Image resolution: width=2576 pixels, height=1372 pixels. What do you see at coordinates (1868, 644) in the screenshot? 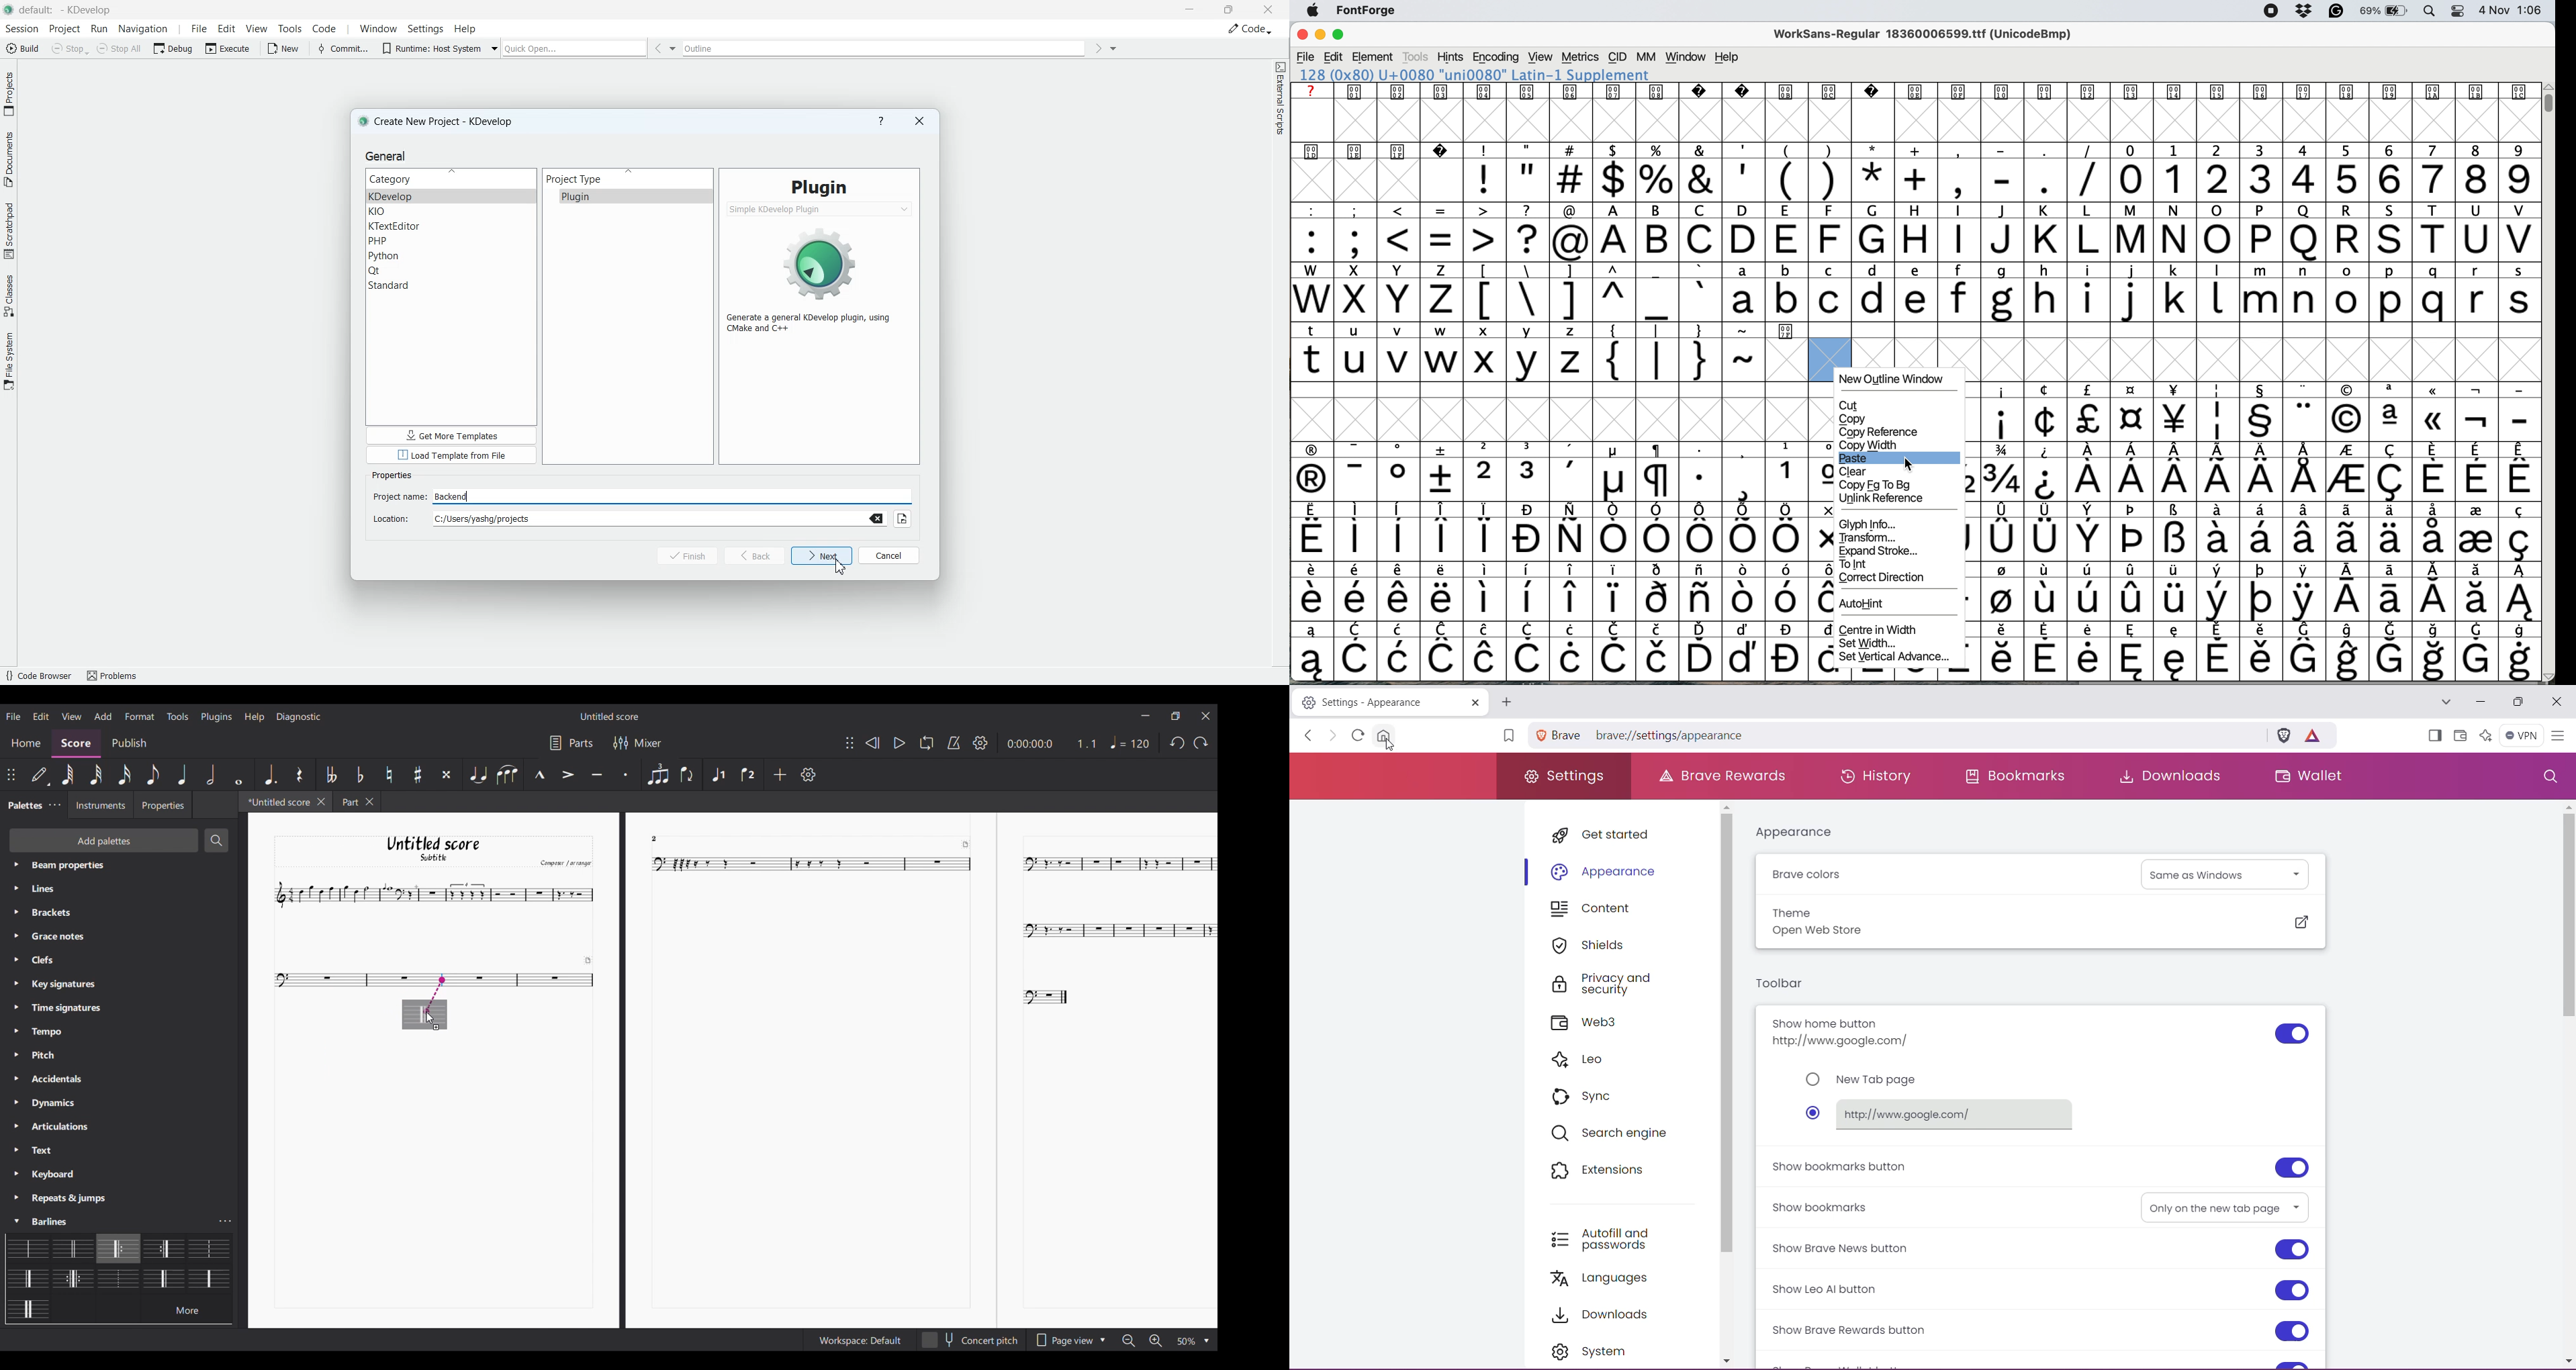
I see `set width...` at bounding box center [1868, 644].